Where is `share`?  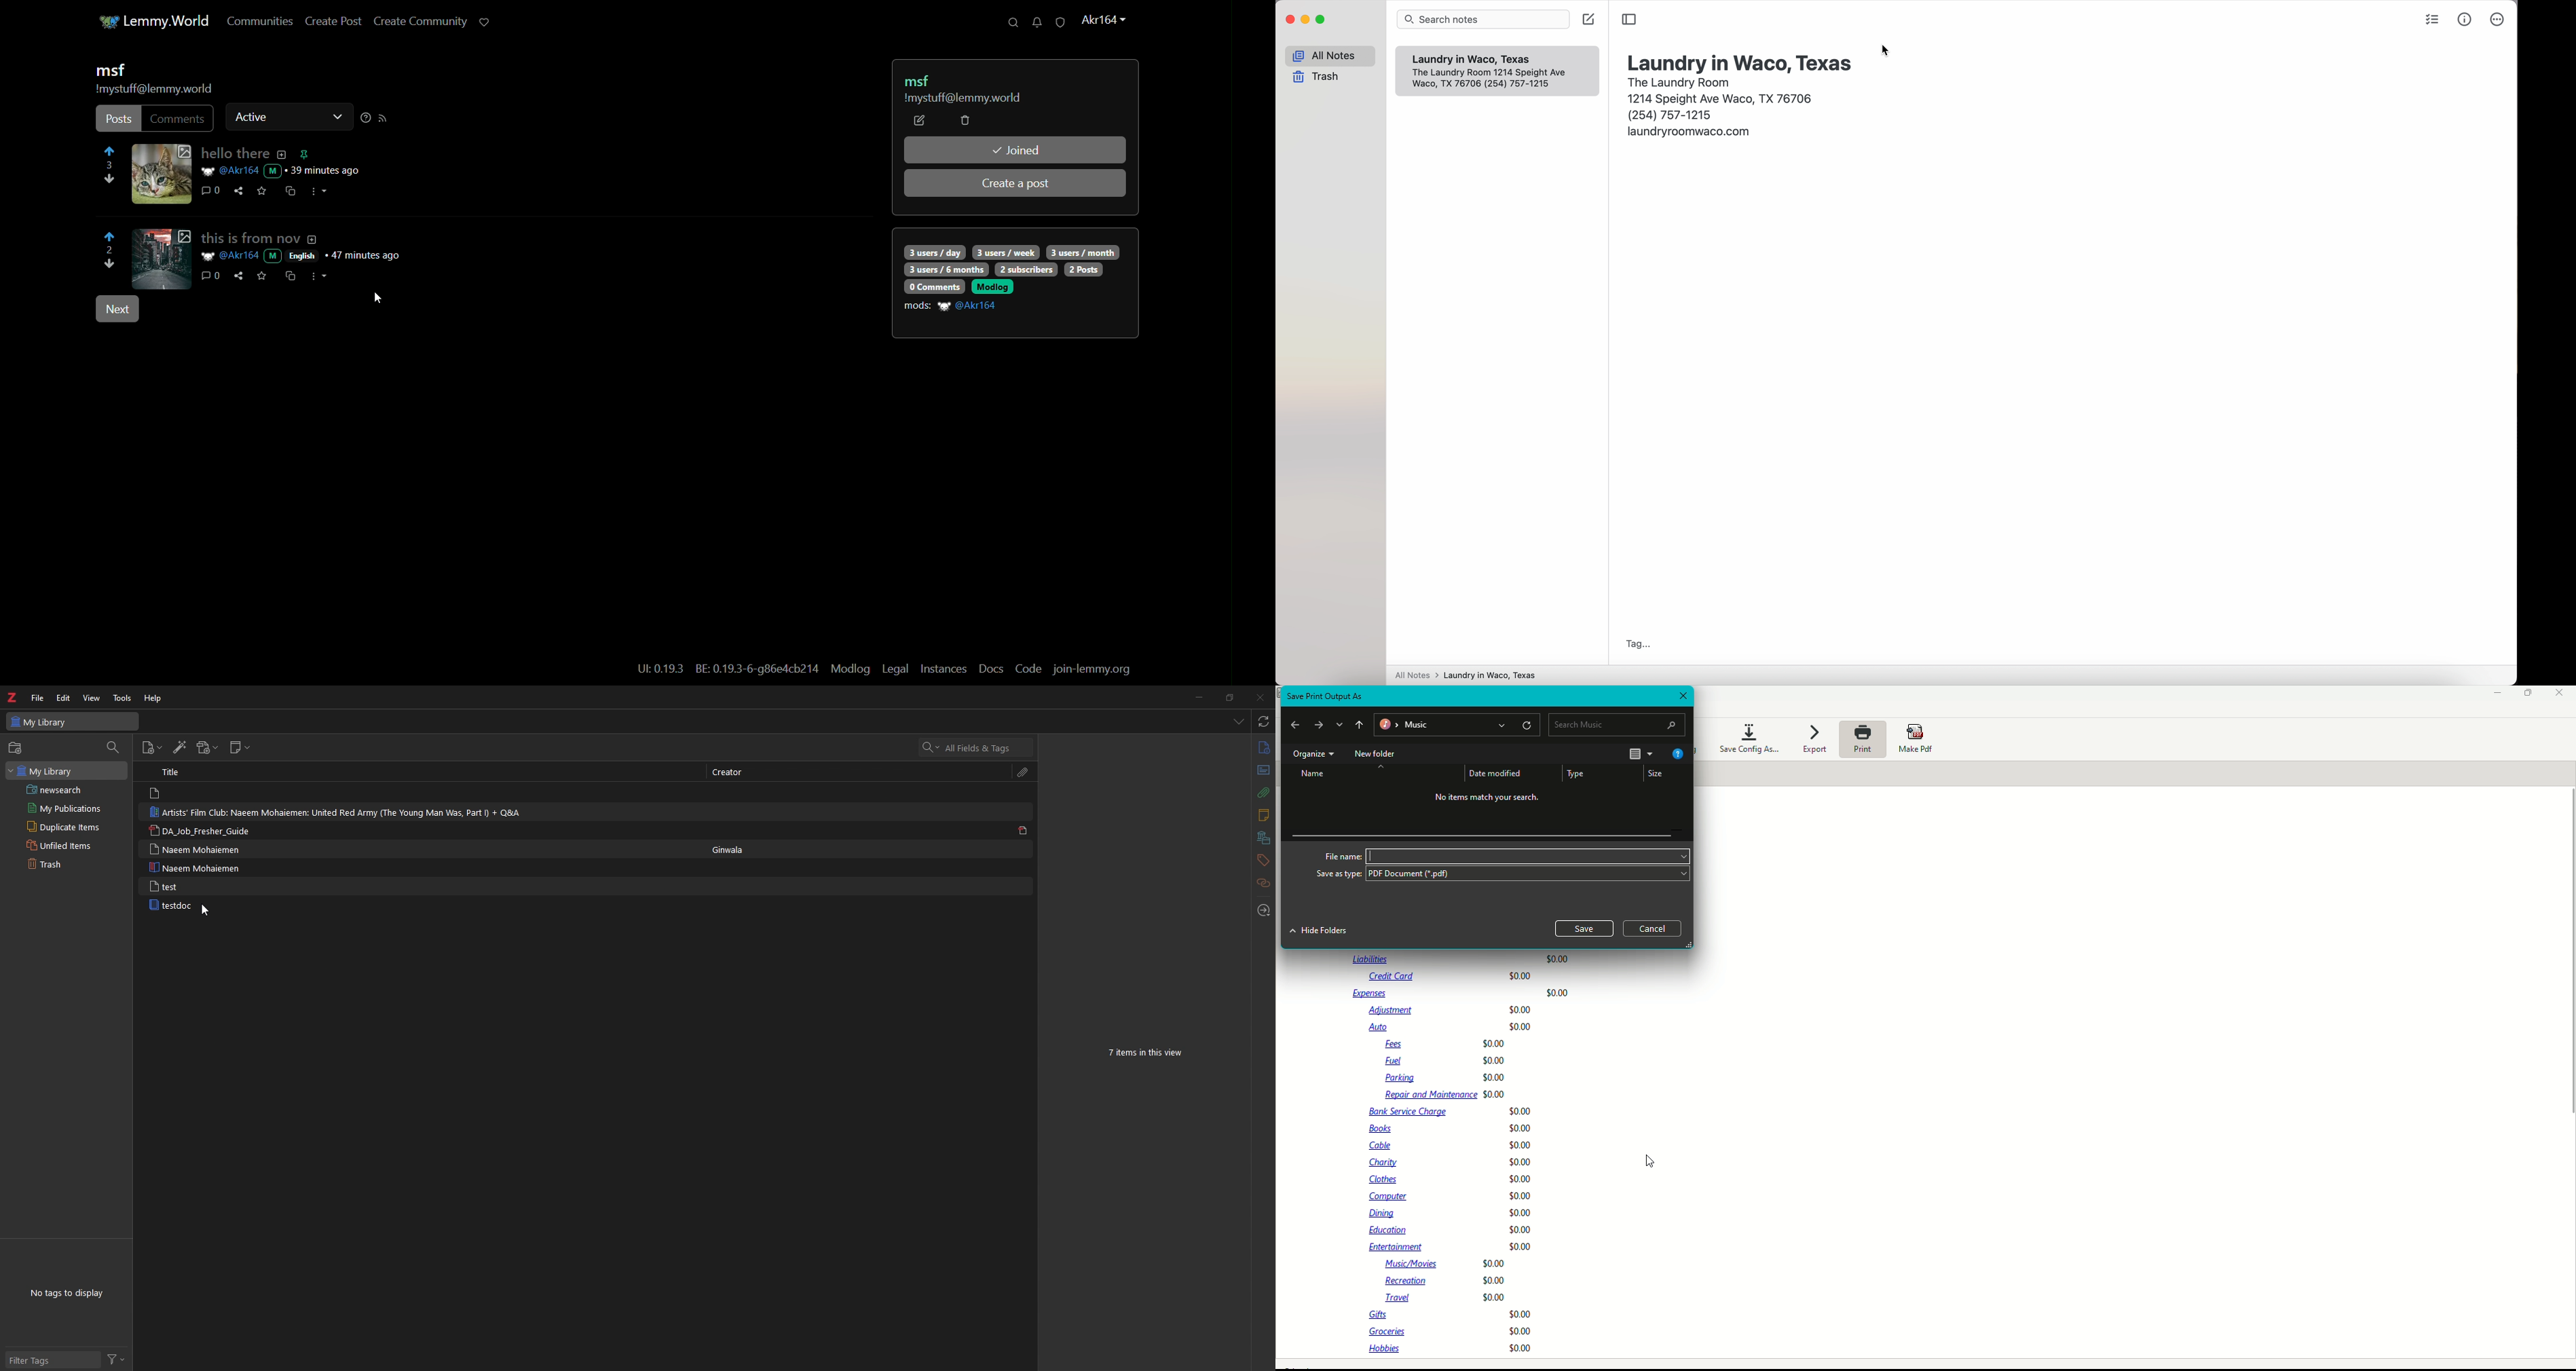 share is located at coordinates (239, 191).